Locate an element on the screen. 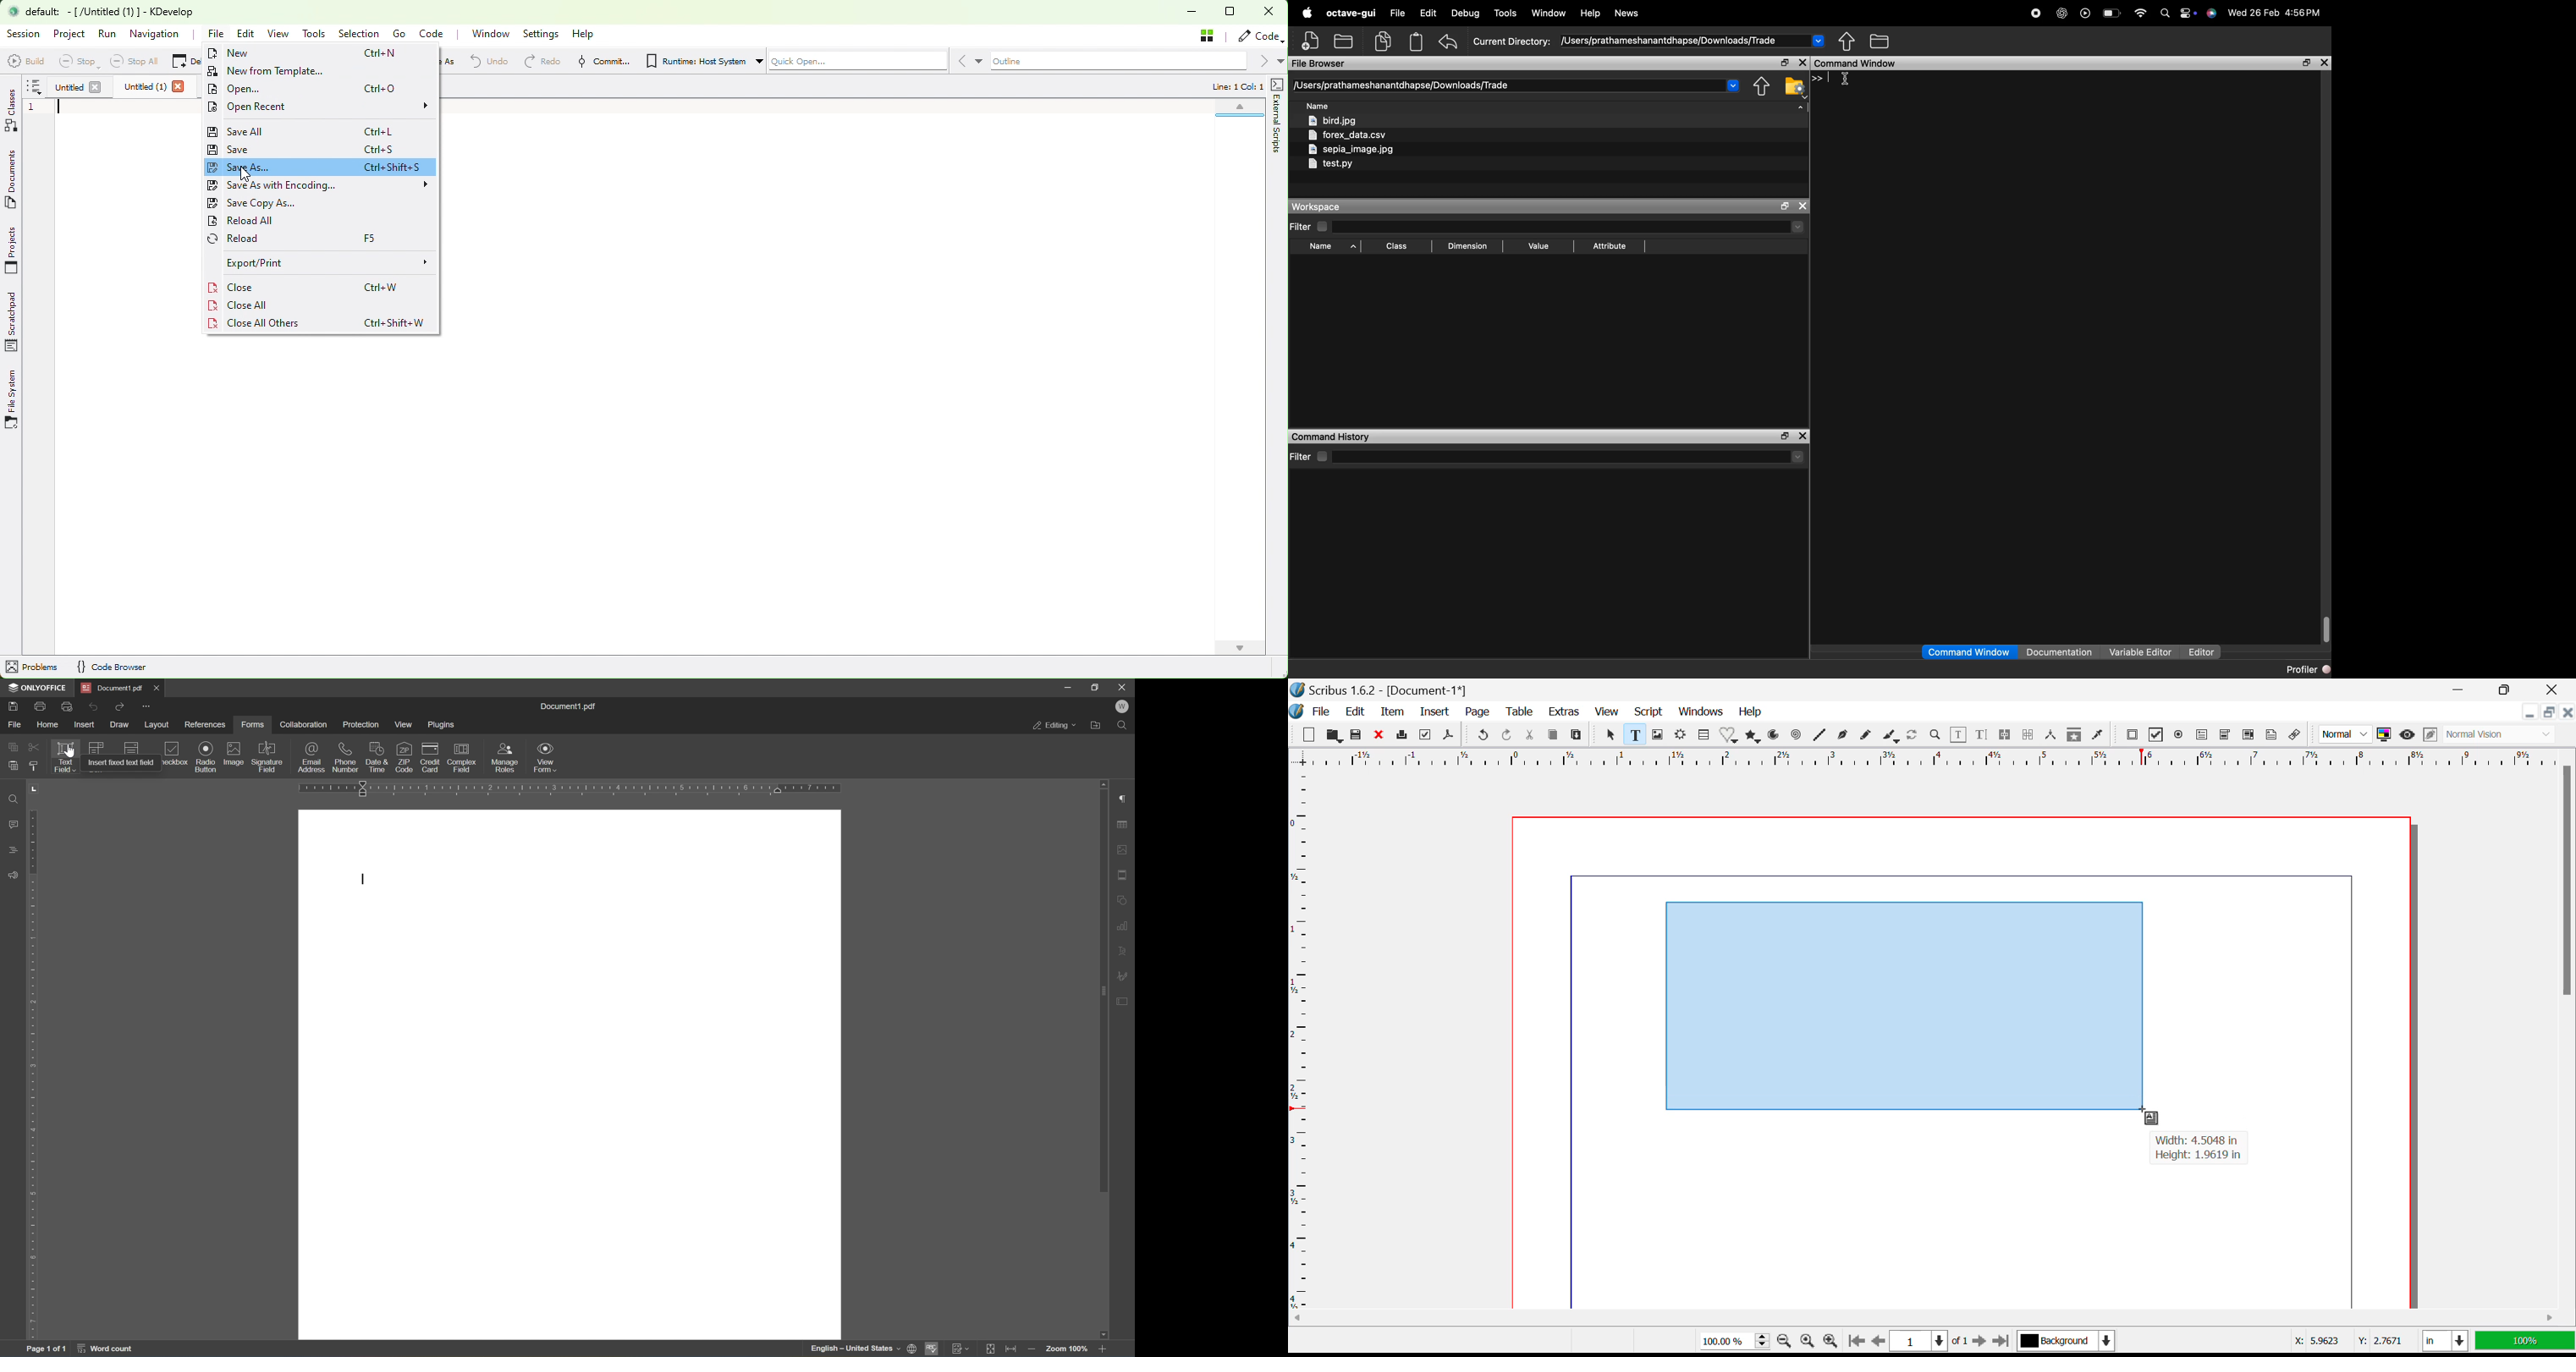  ruler is located at coordinates (571, 789).